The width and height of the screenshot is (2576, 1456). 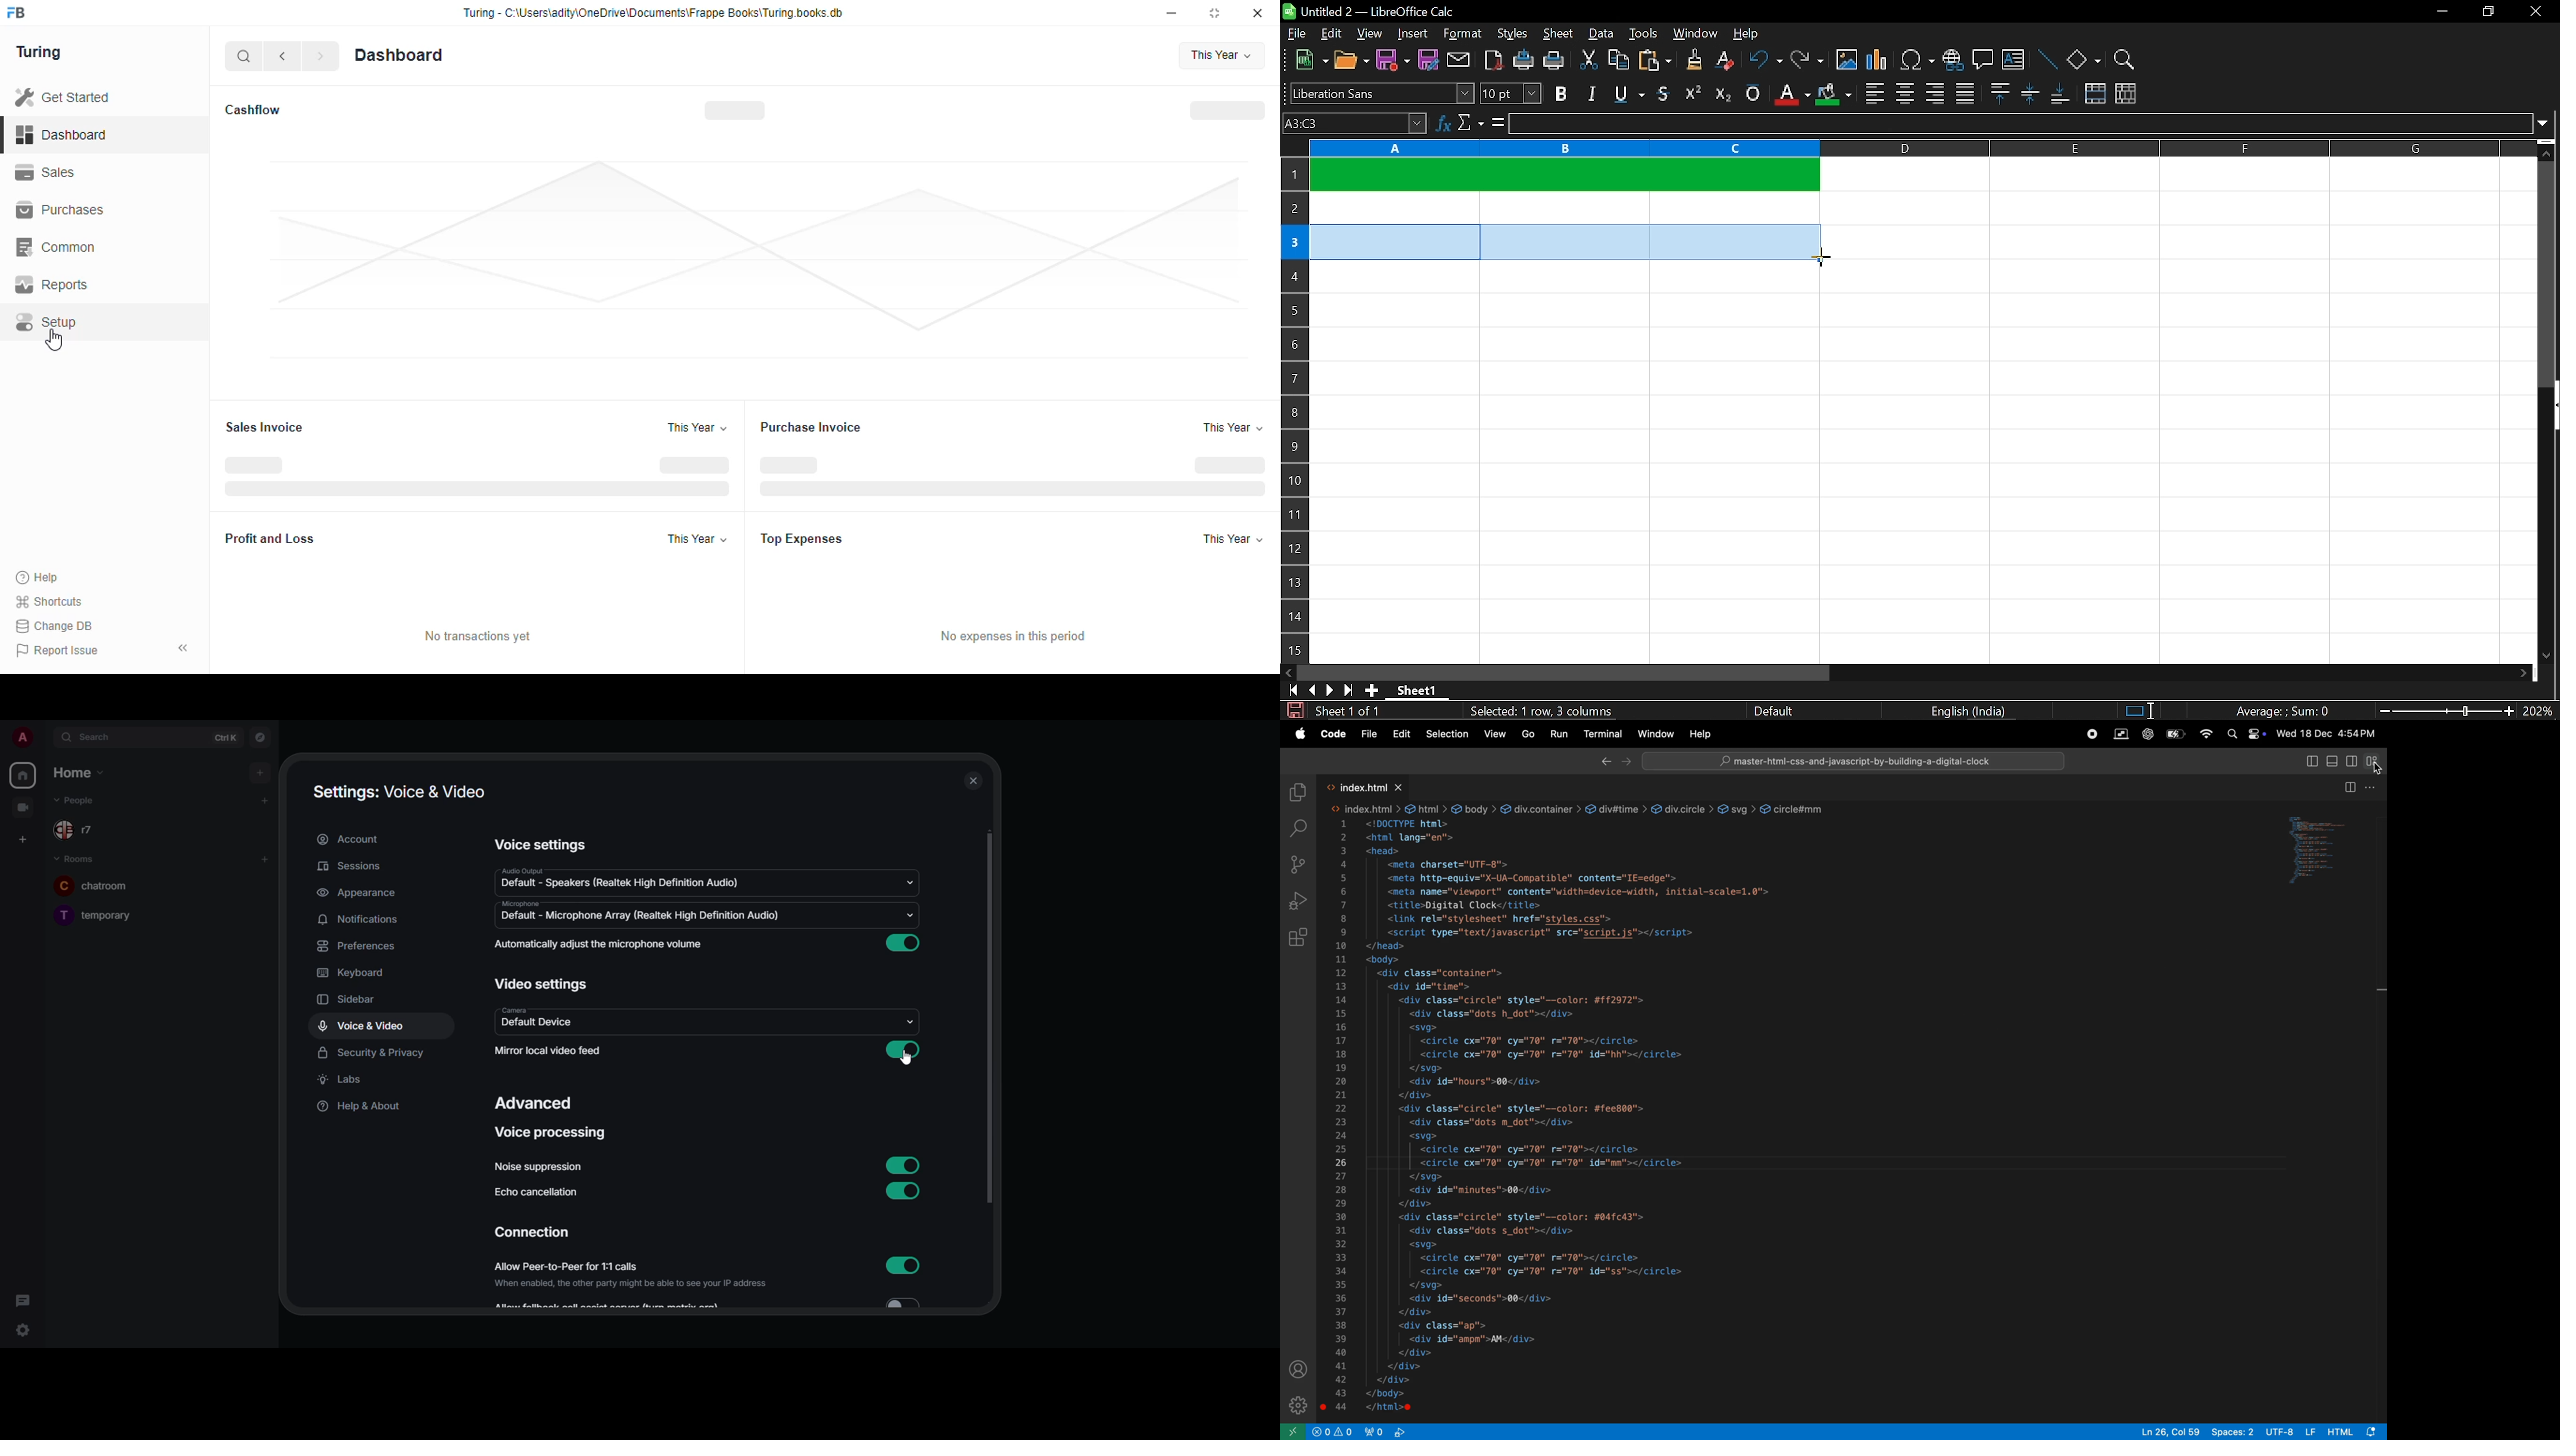 What do you see at coordinates (101, 246) in the screenshot?
I see `Common` at bounding box center [101, 246].